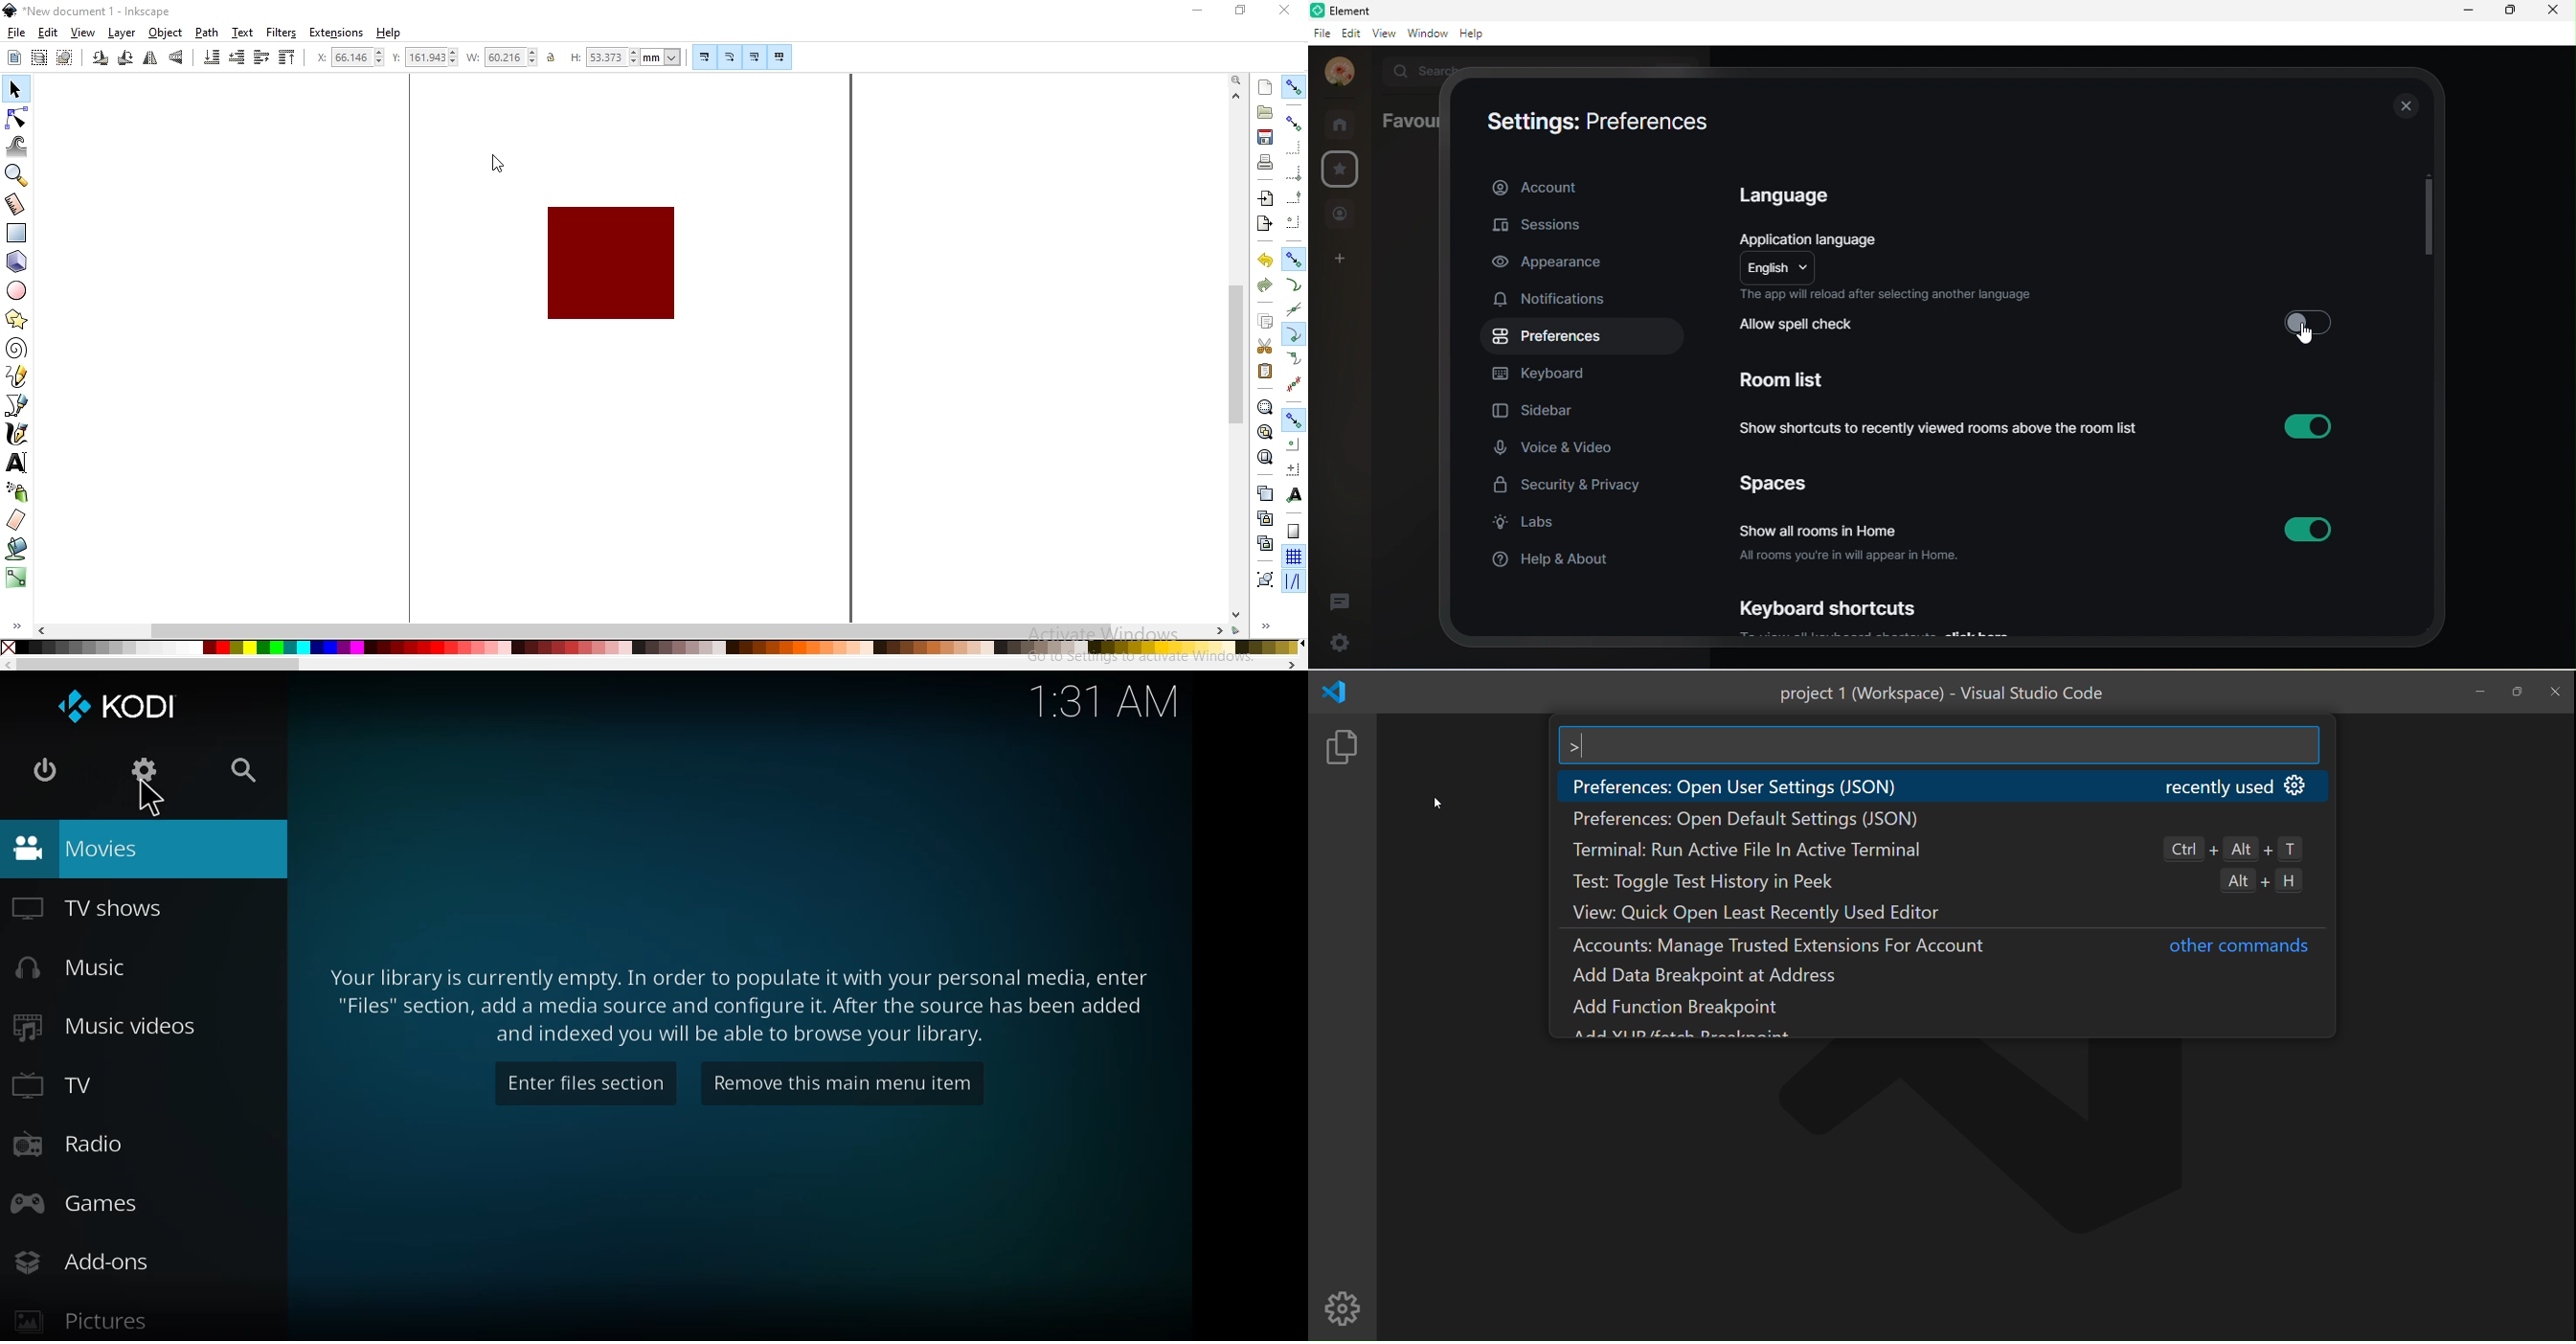  I want to click on all rooms your in will appear in home, so click(1857, 558).